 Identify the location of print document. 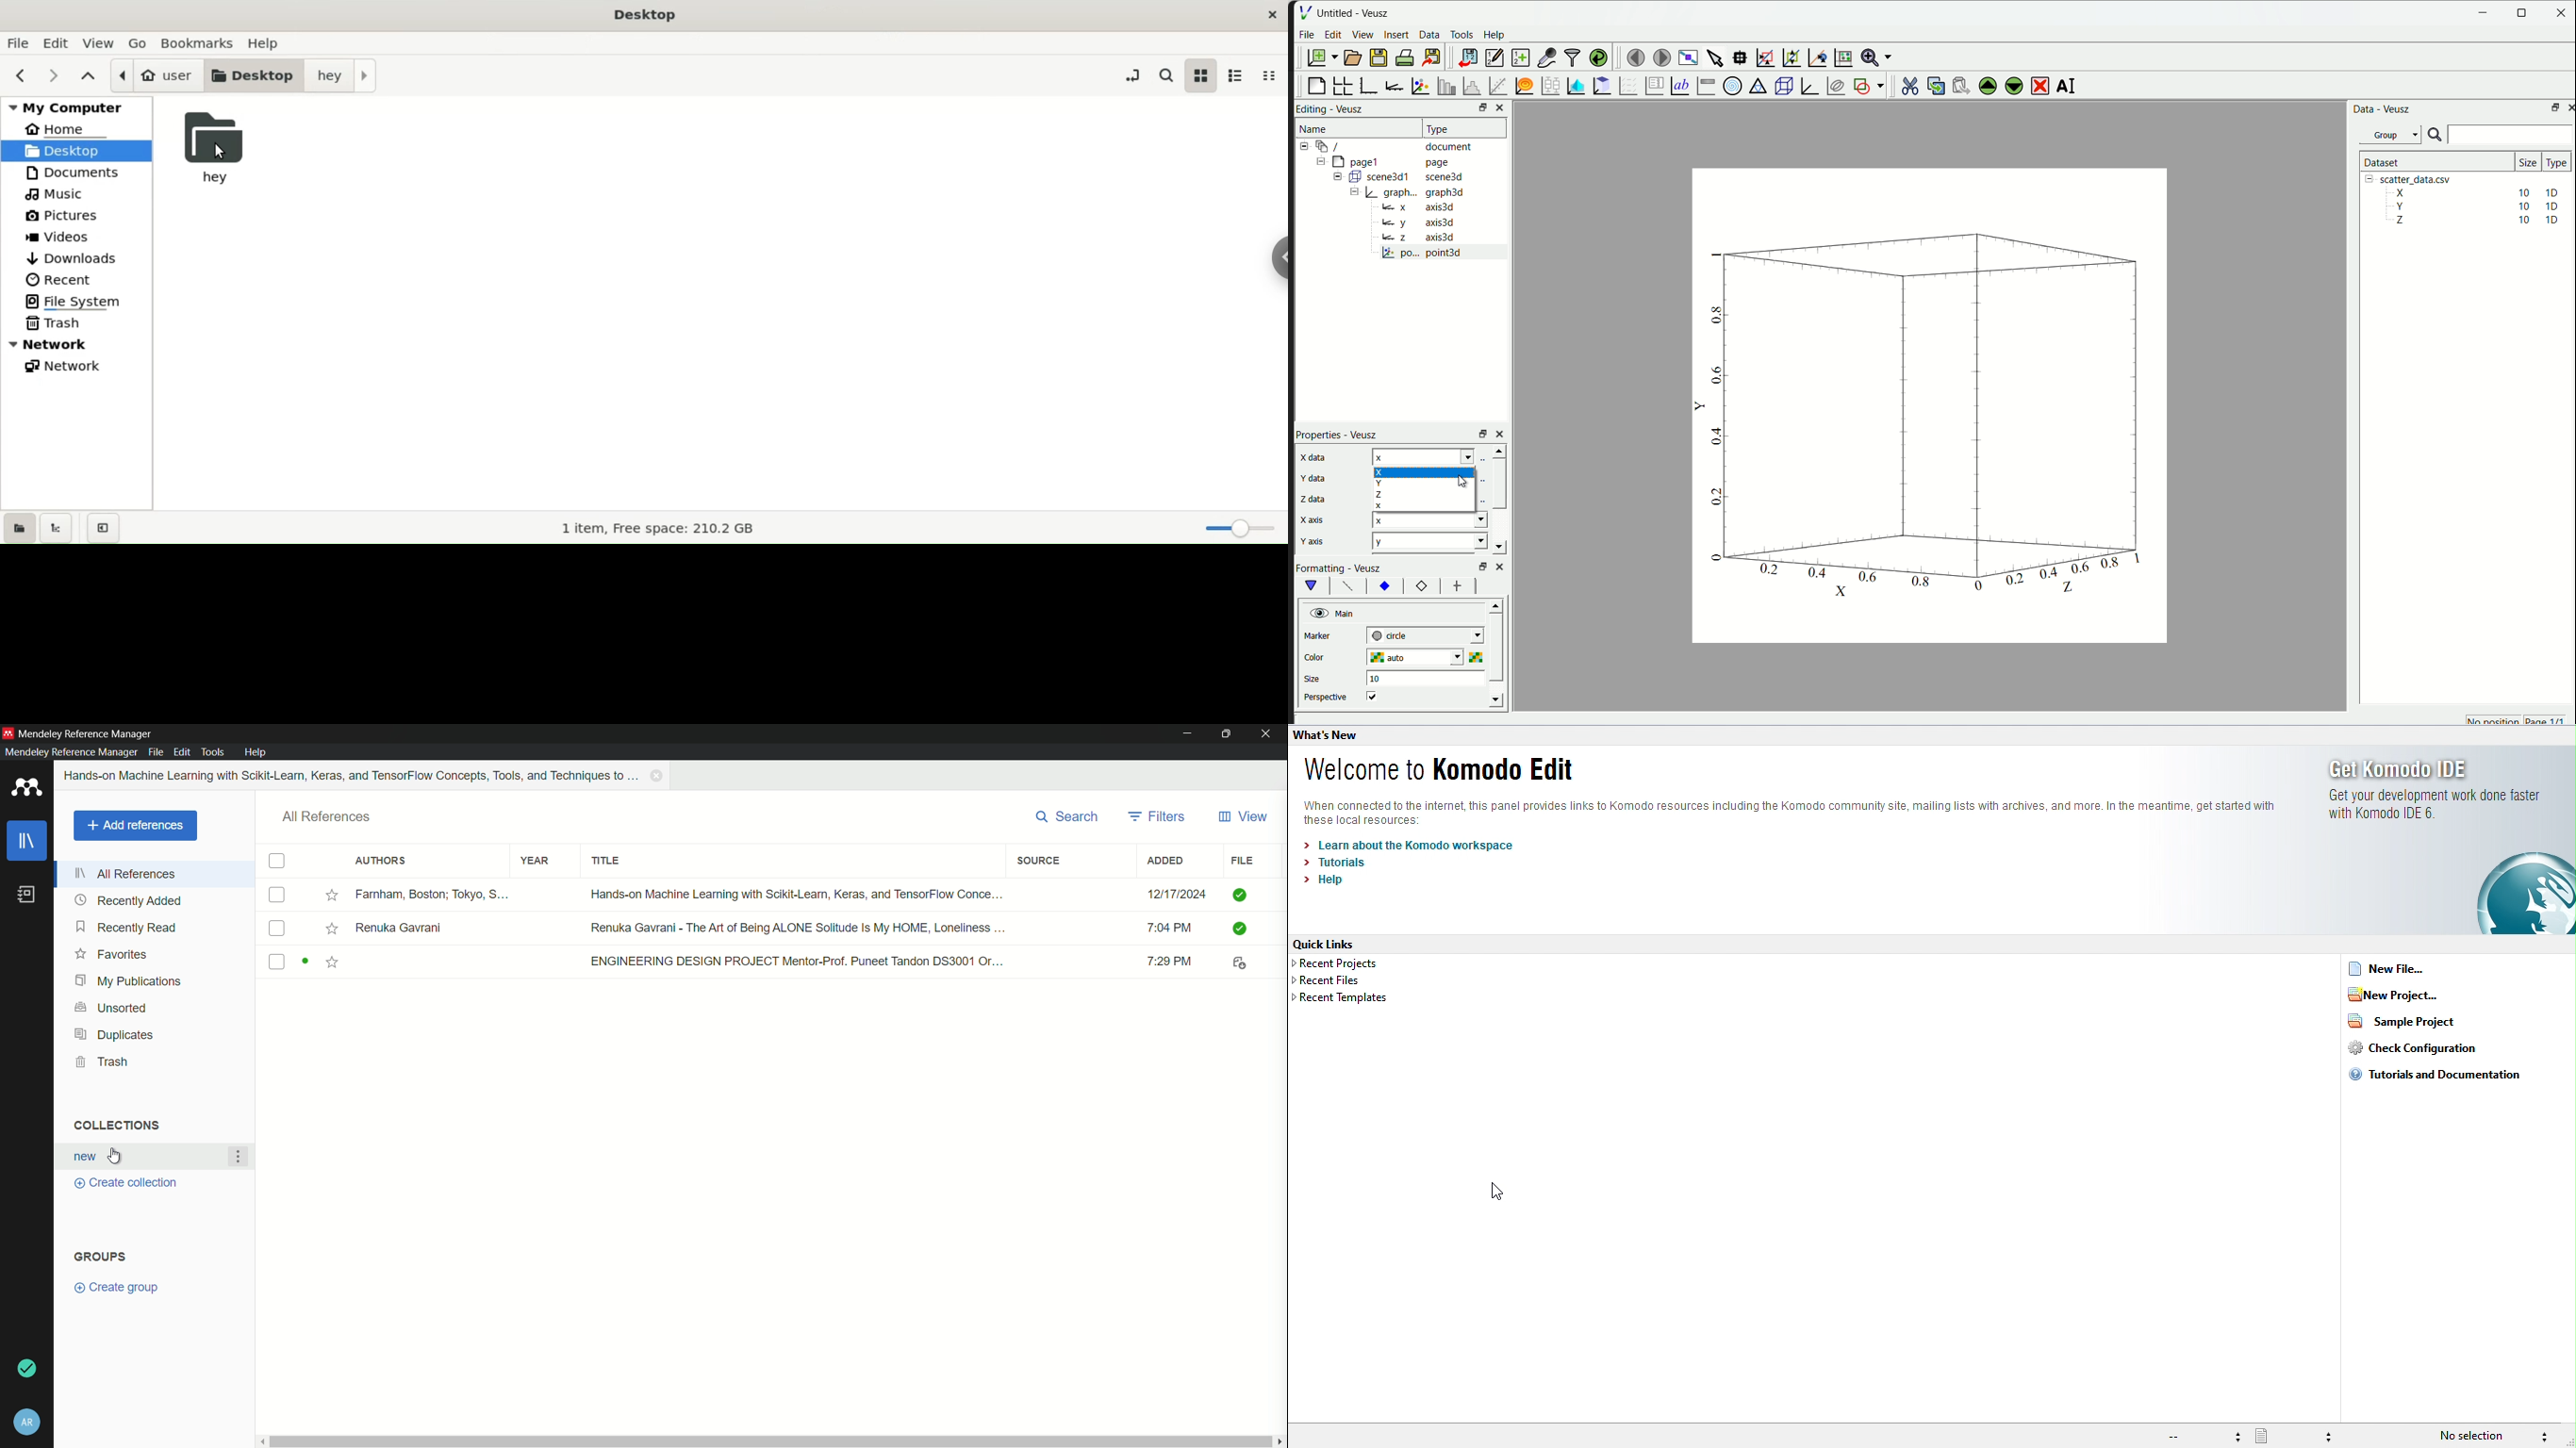
(1405, 58).